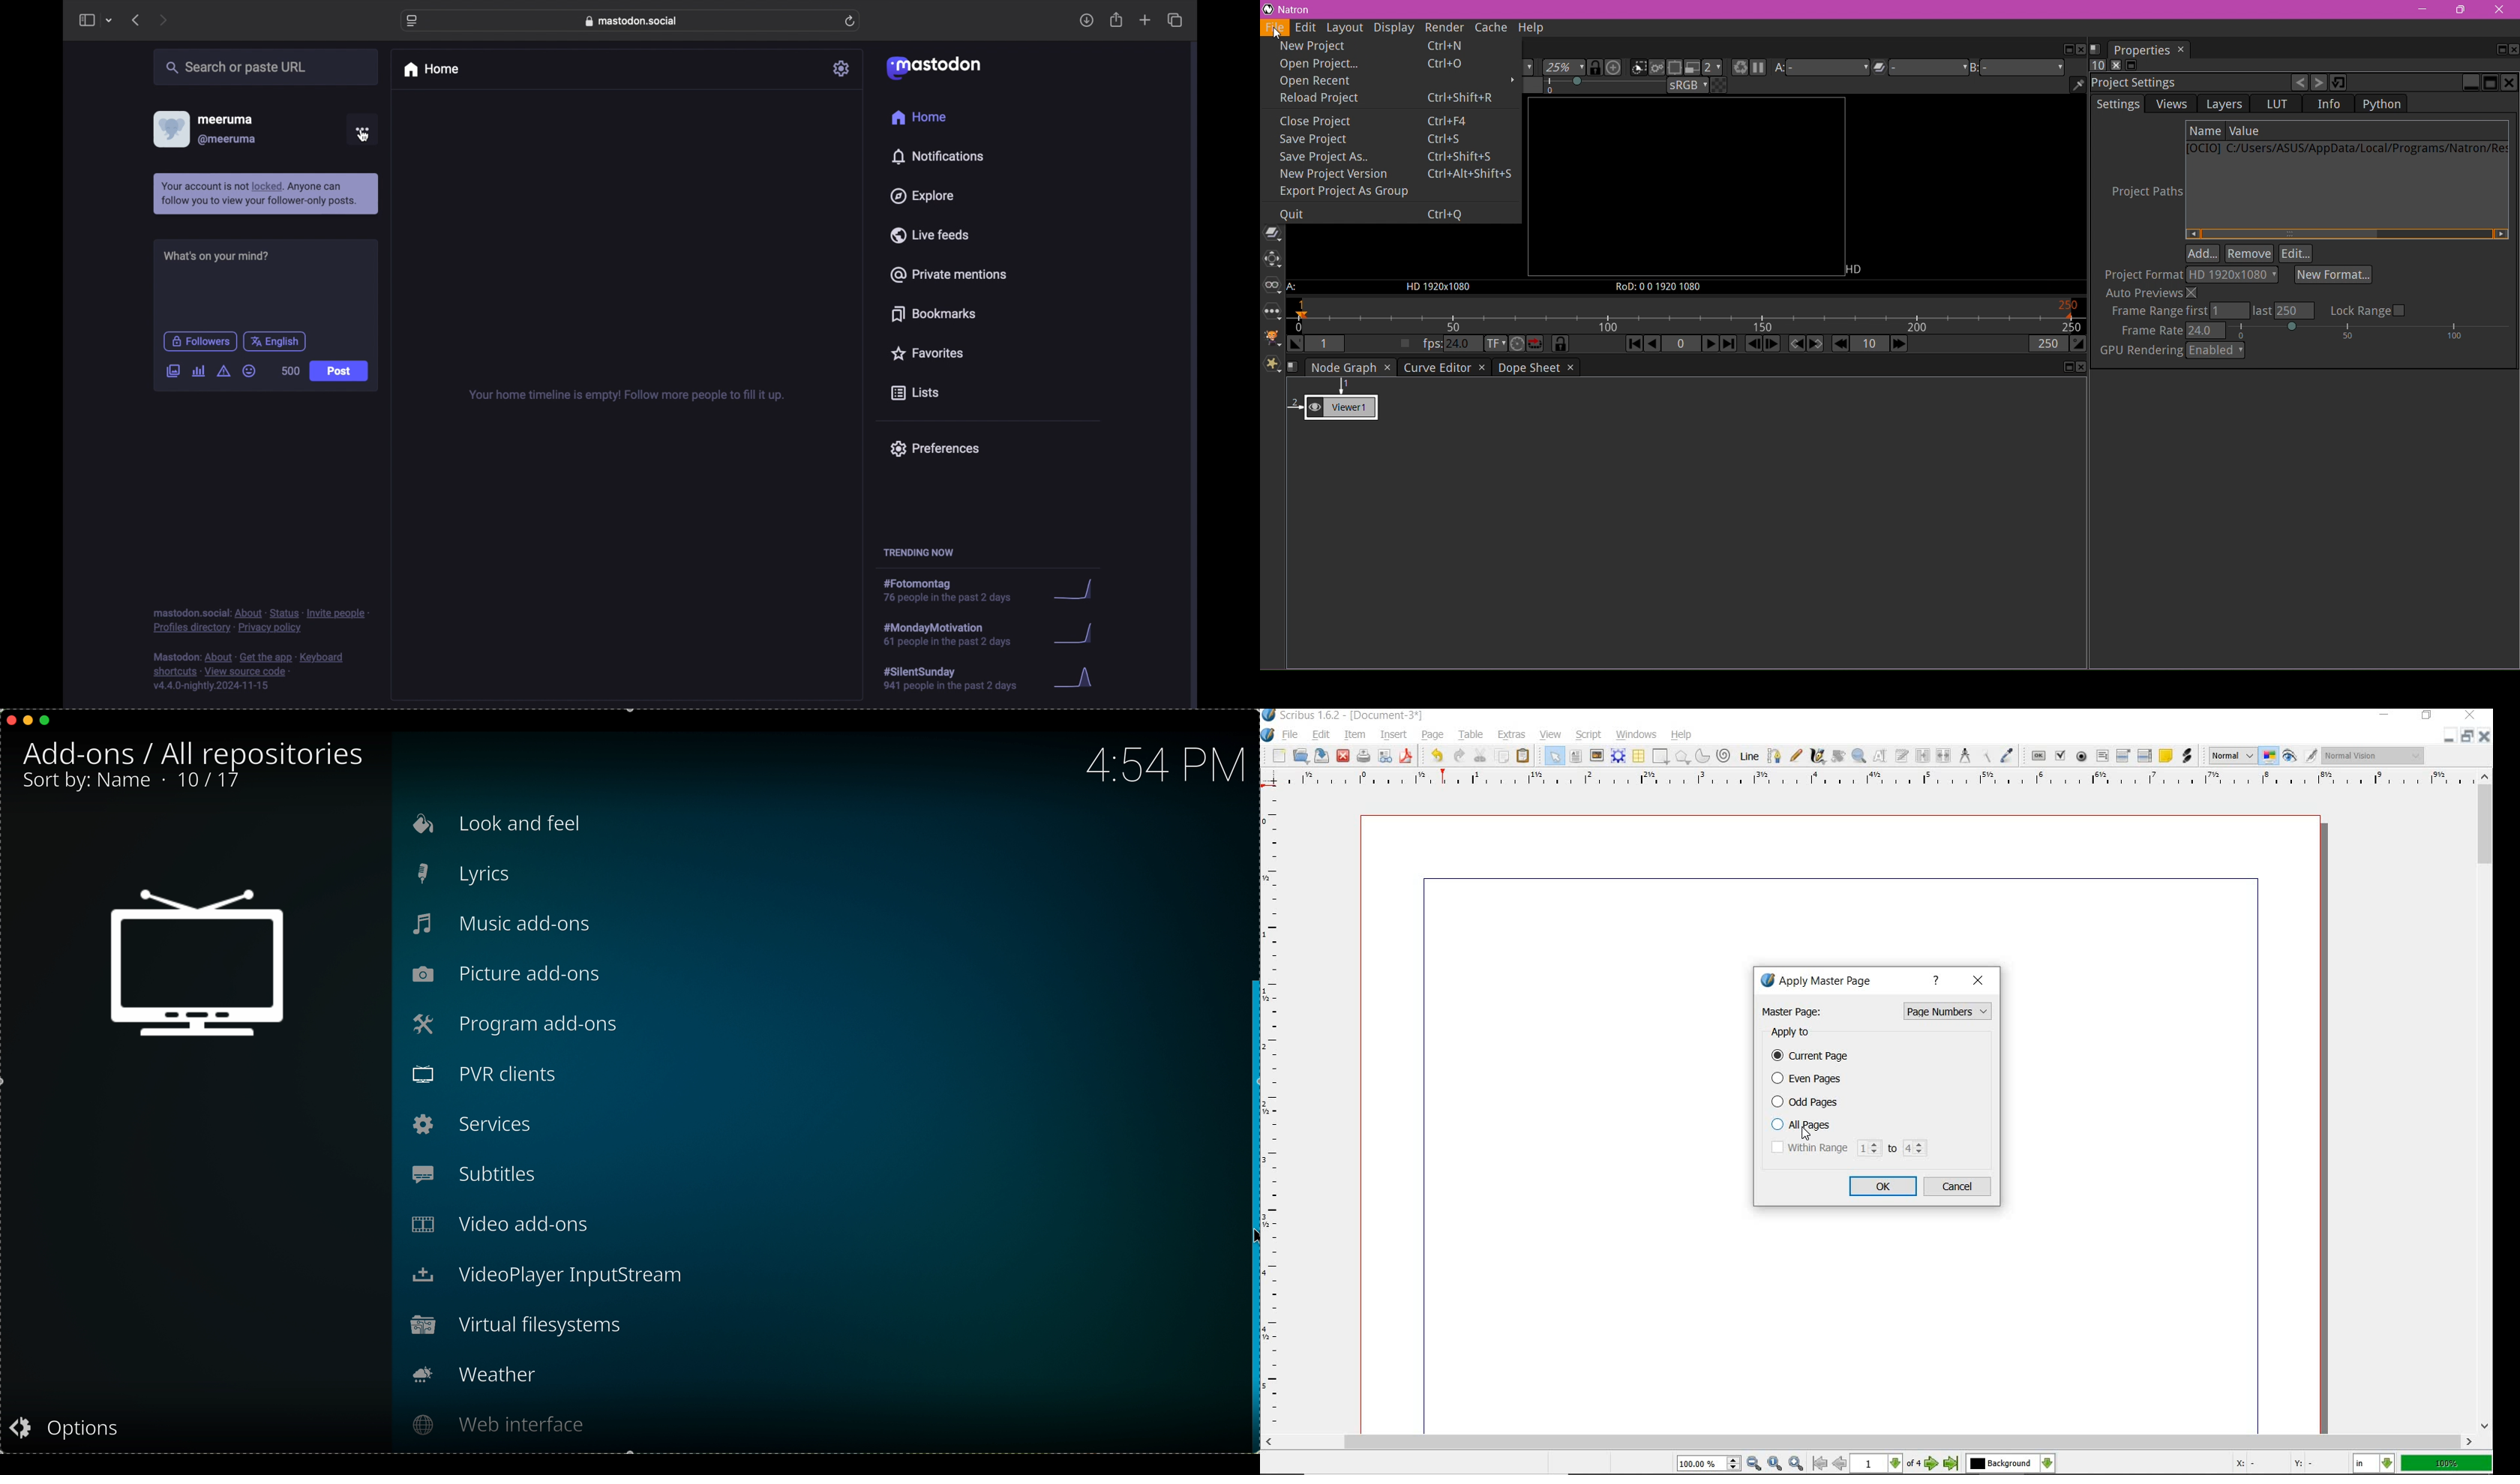  I want to click on The playback range, so click(1687, 317).